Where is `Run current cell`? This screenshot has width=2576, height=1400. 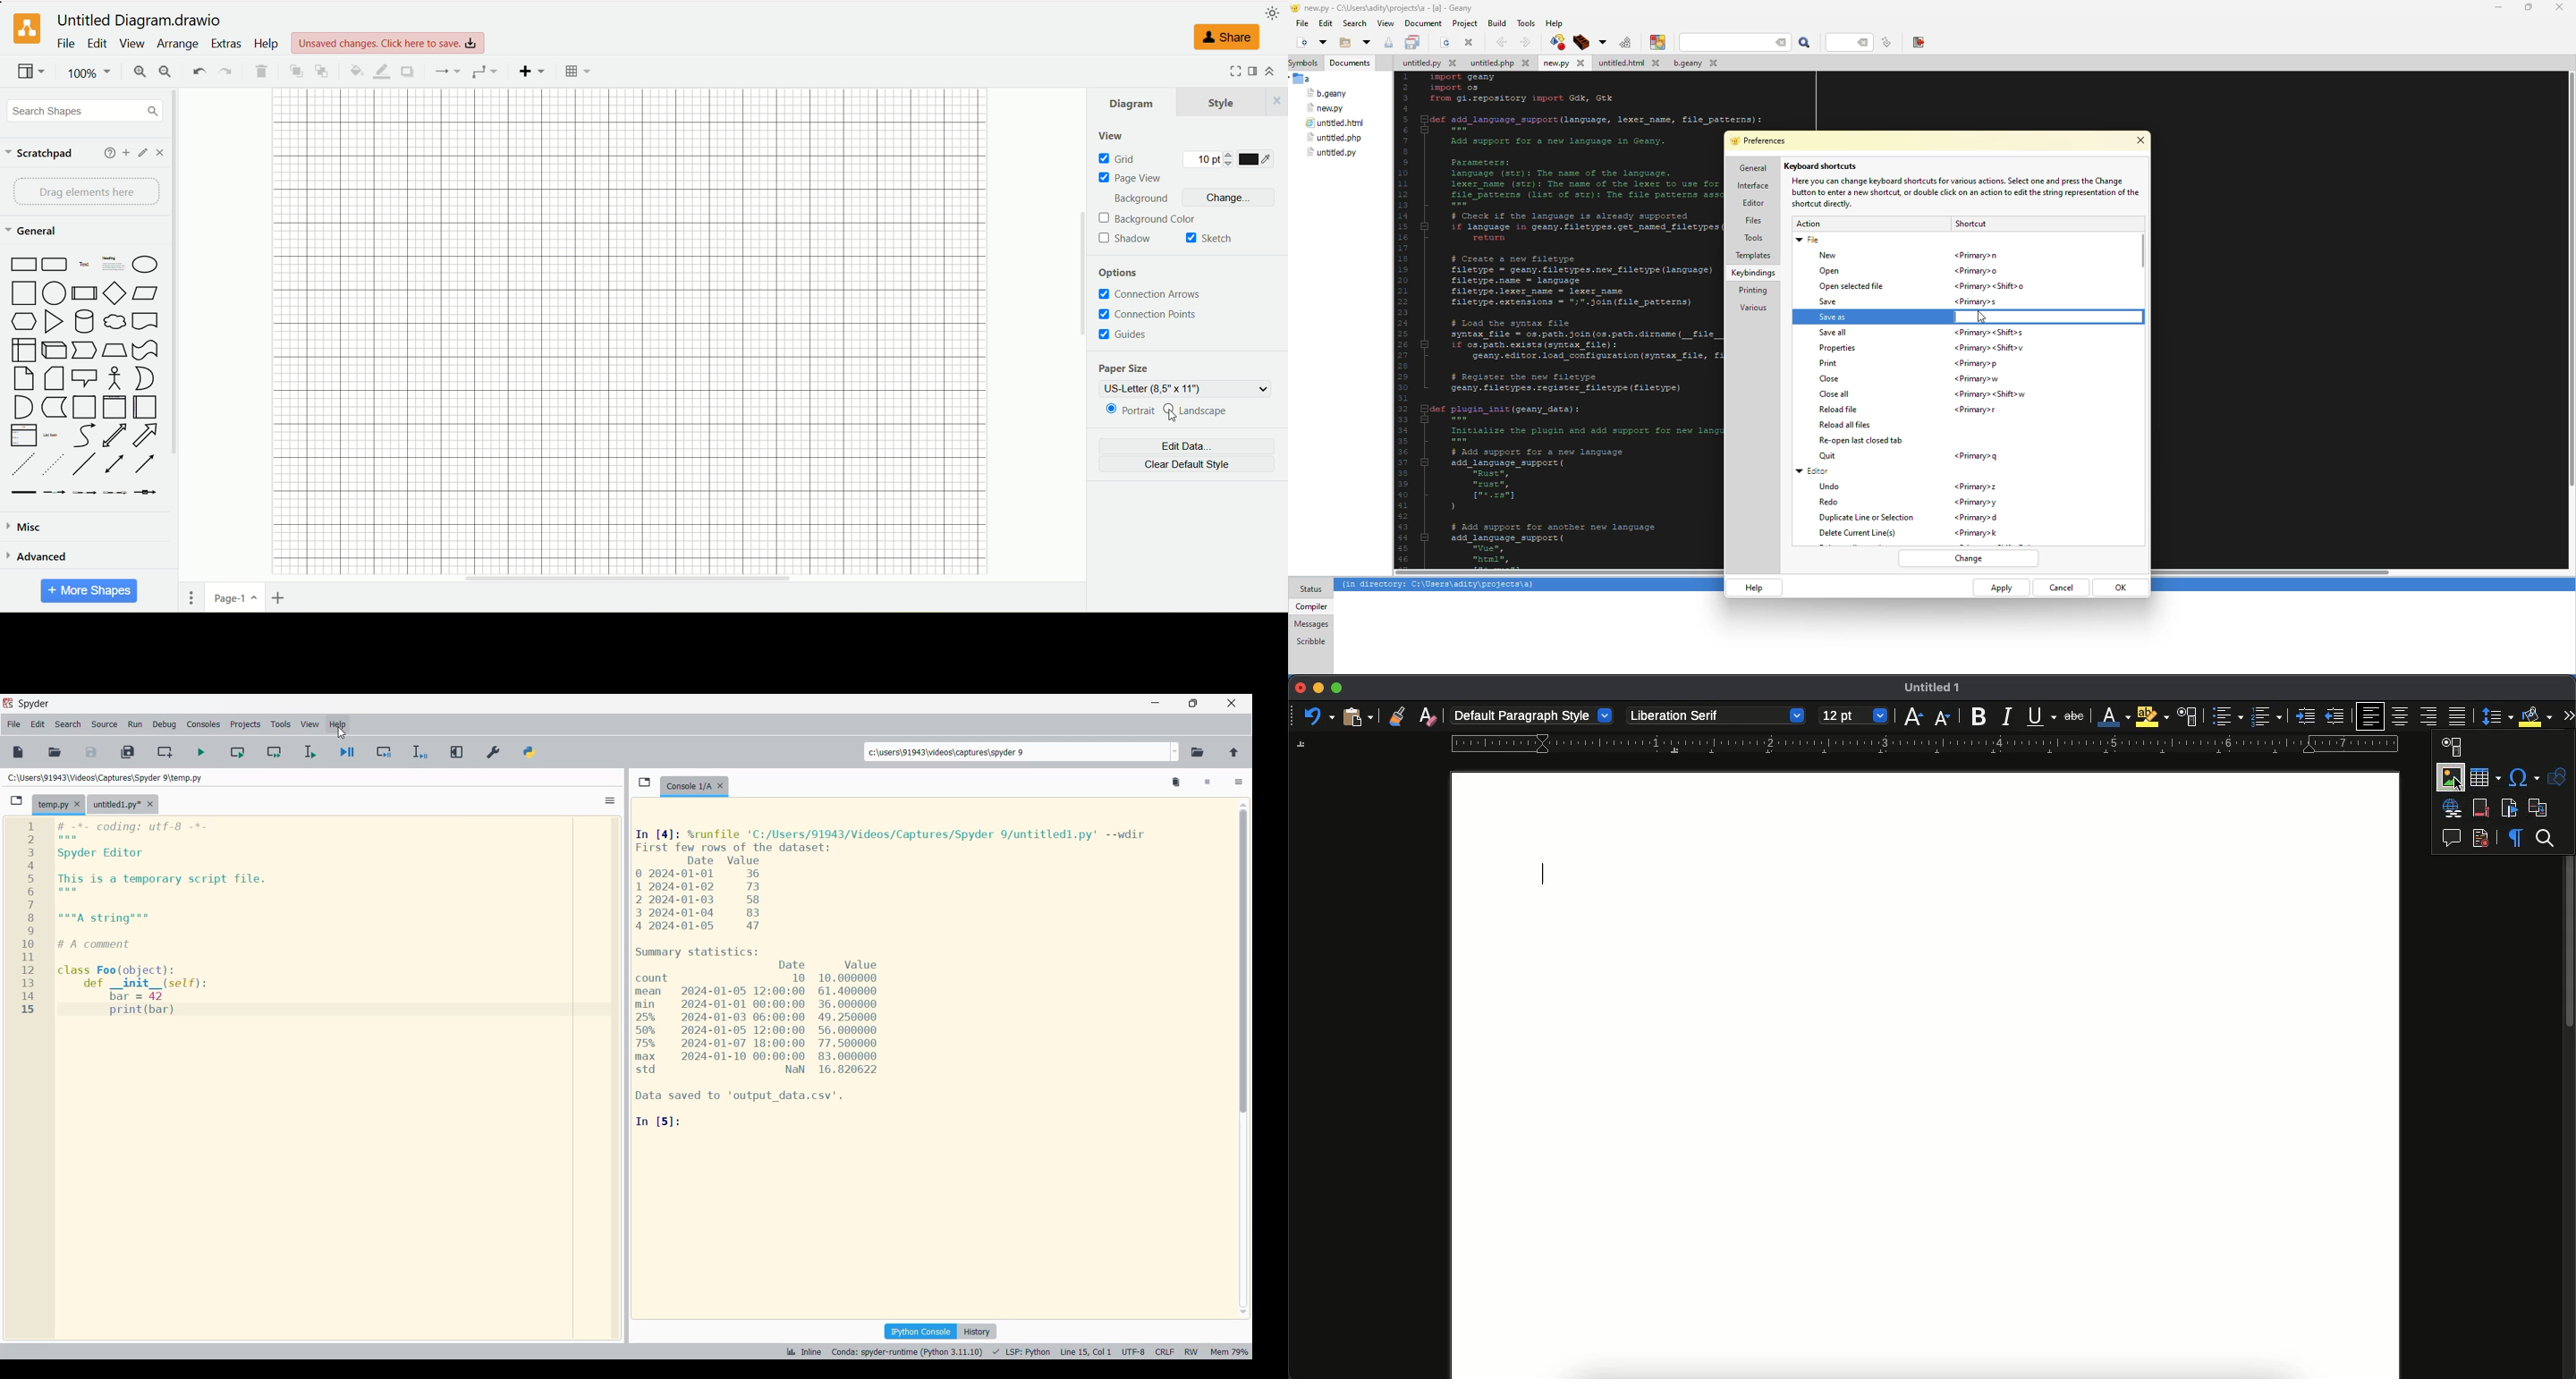 Run current cell is located at coordinates (238, 752).